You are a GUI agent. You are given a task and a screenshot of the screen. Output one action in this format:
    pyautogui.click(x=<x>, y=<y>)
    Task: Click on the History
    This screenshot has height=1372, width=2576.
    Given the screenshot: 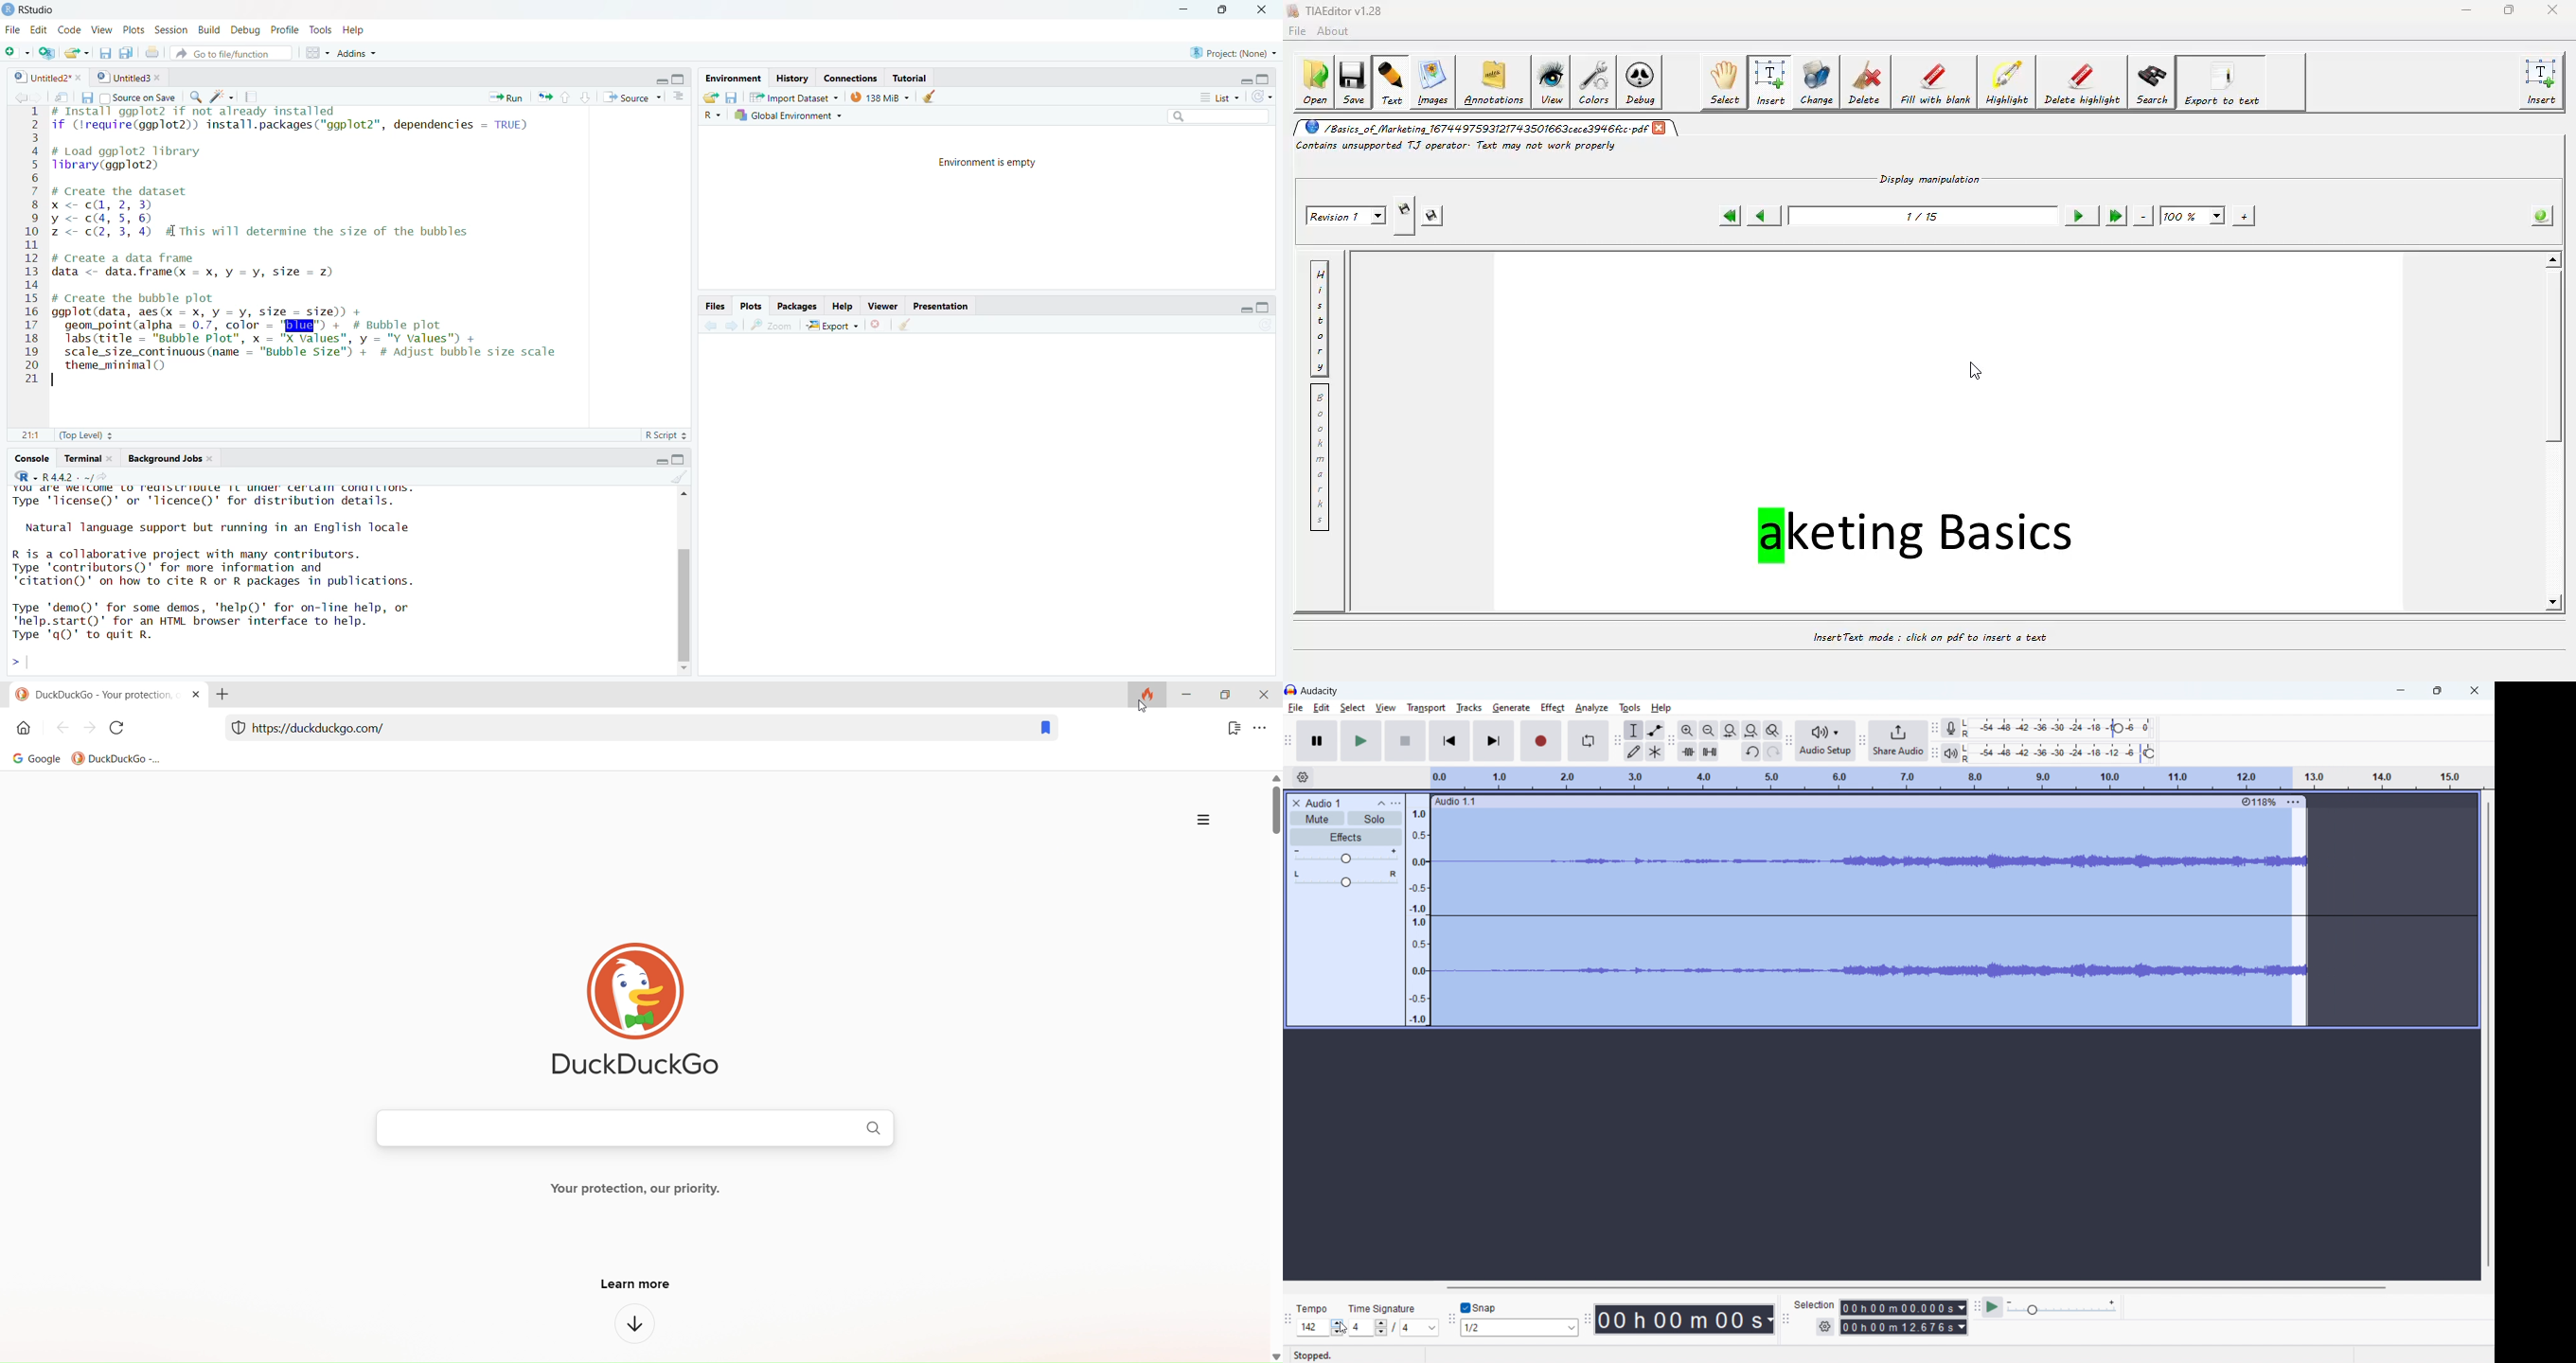 What is the action you would take?
    pyautogui.click(x=791, y=76)
    